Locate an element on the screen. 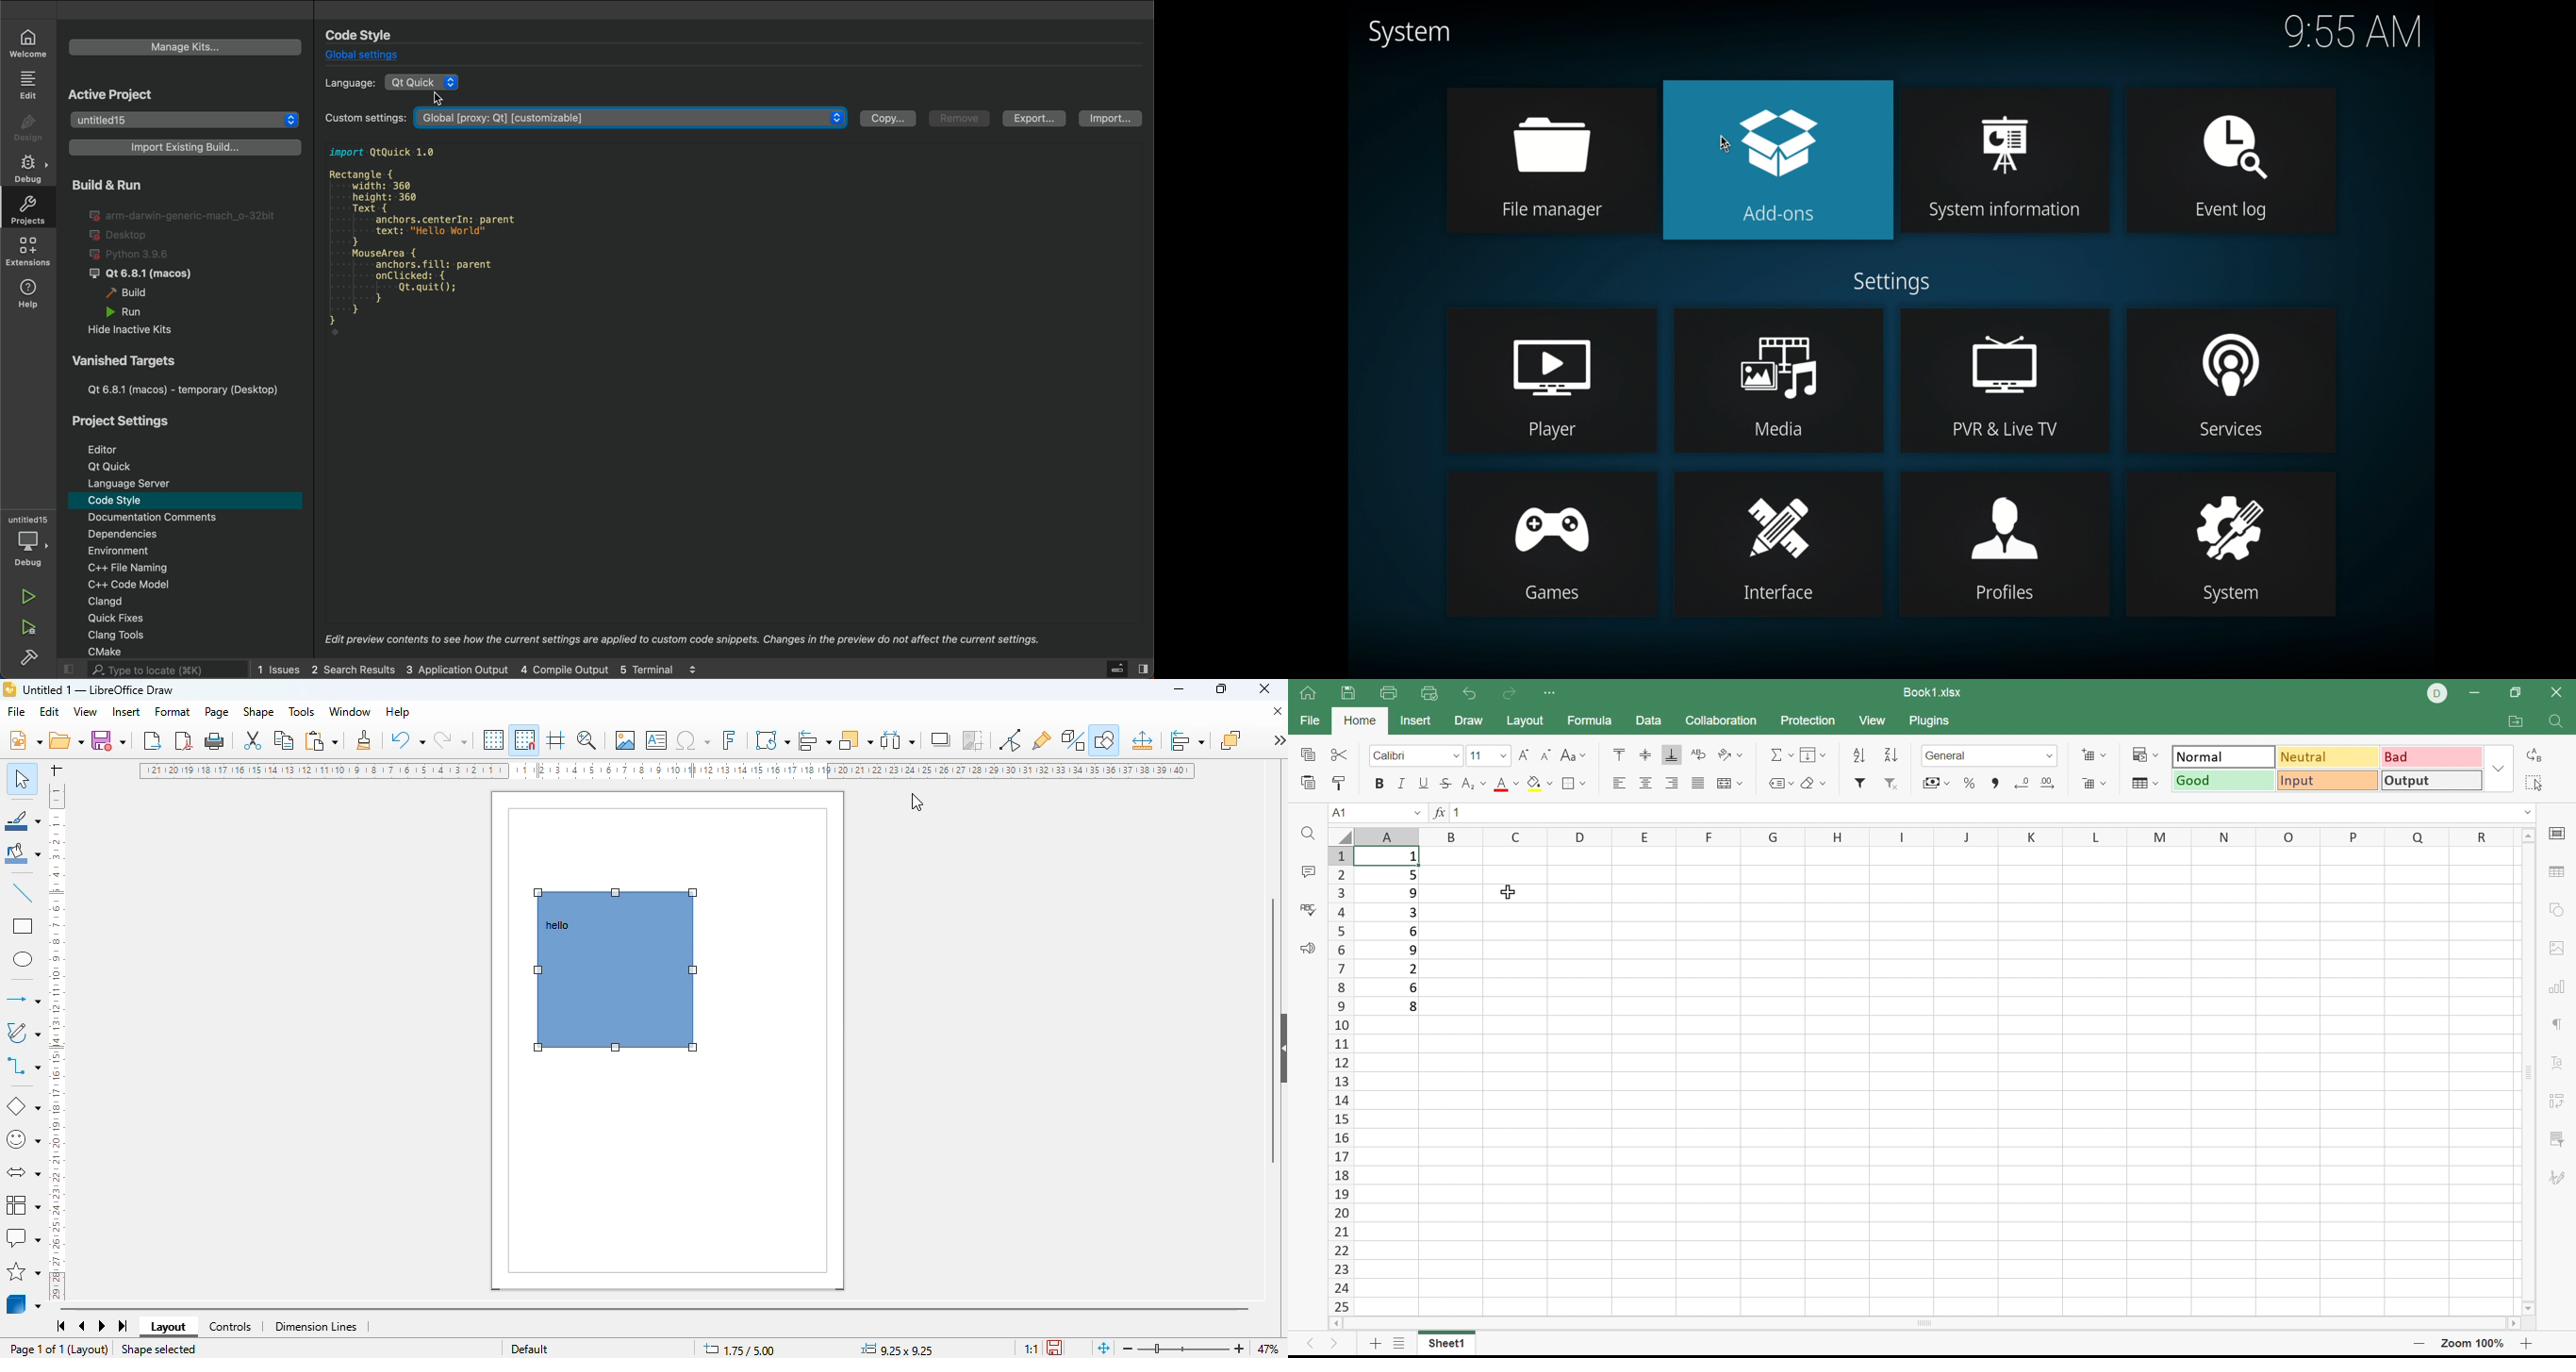 The image size is (2576, 1372). Ascending order is located at coordinates (1859, 756).